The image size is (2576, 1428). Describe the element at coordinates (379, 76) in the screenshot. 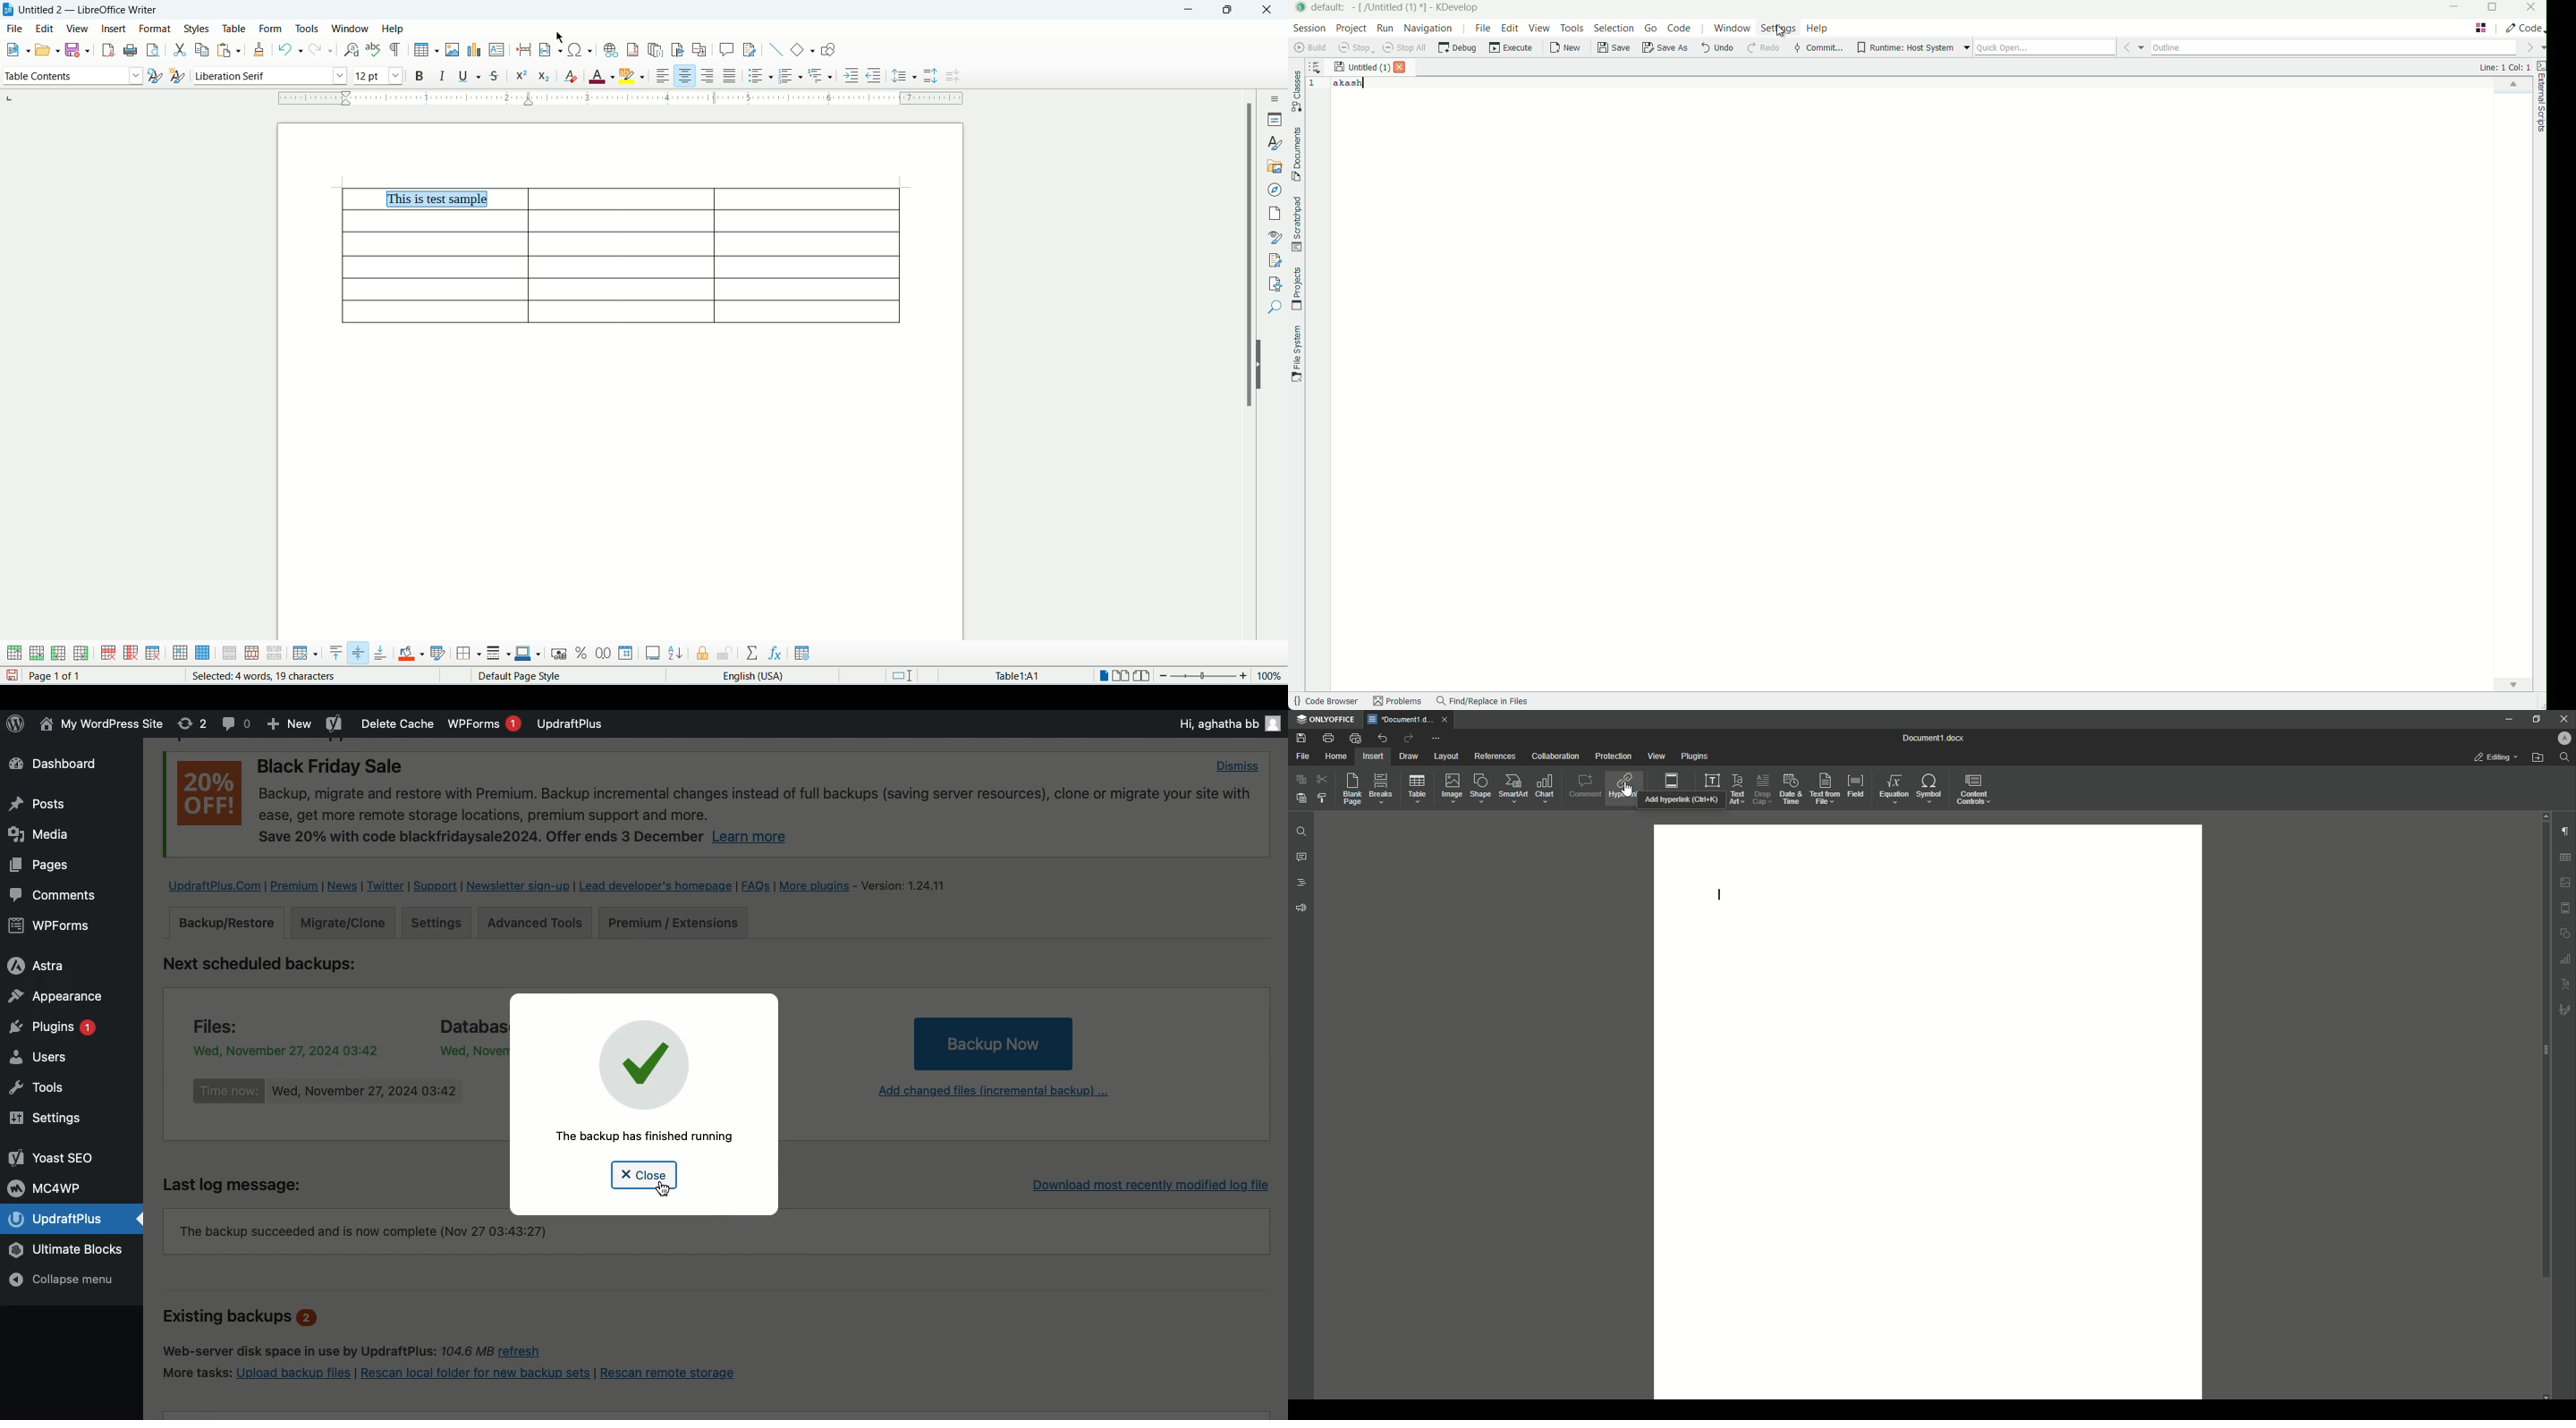

I see `font size` at that location.